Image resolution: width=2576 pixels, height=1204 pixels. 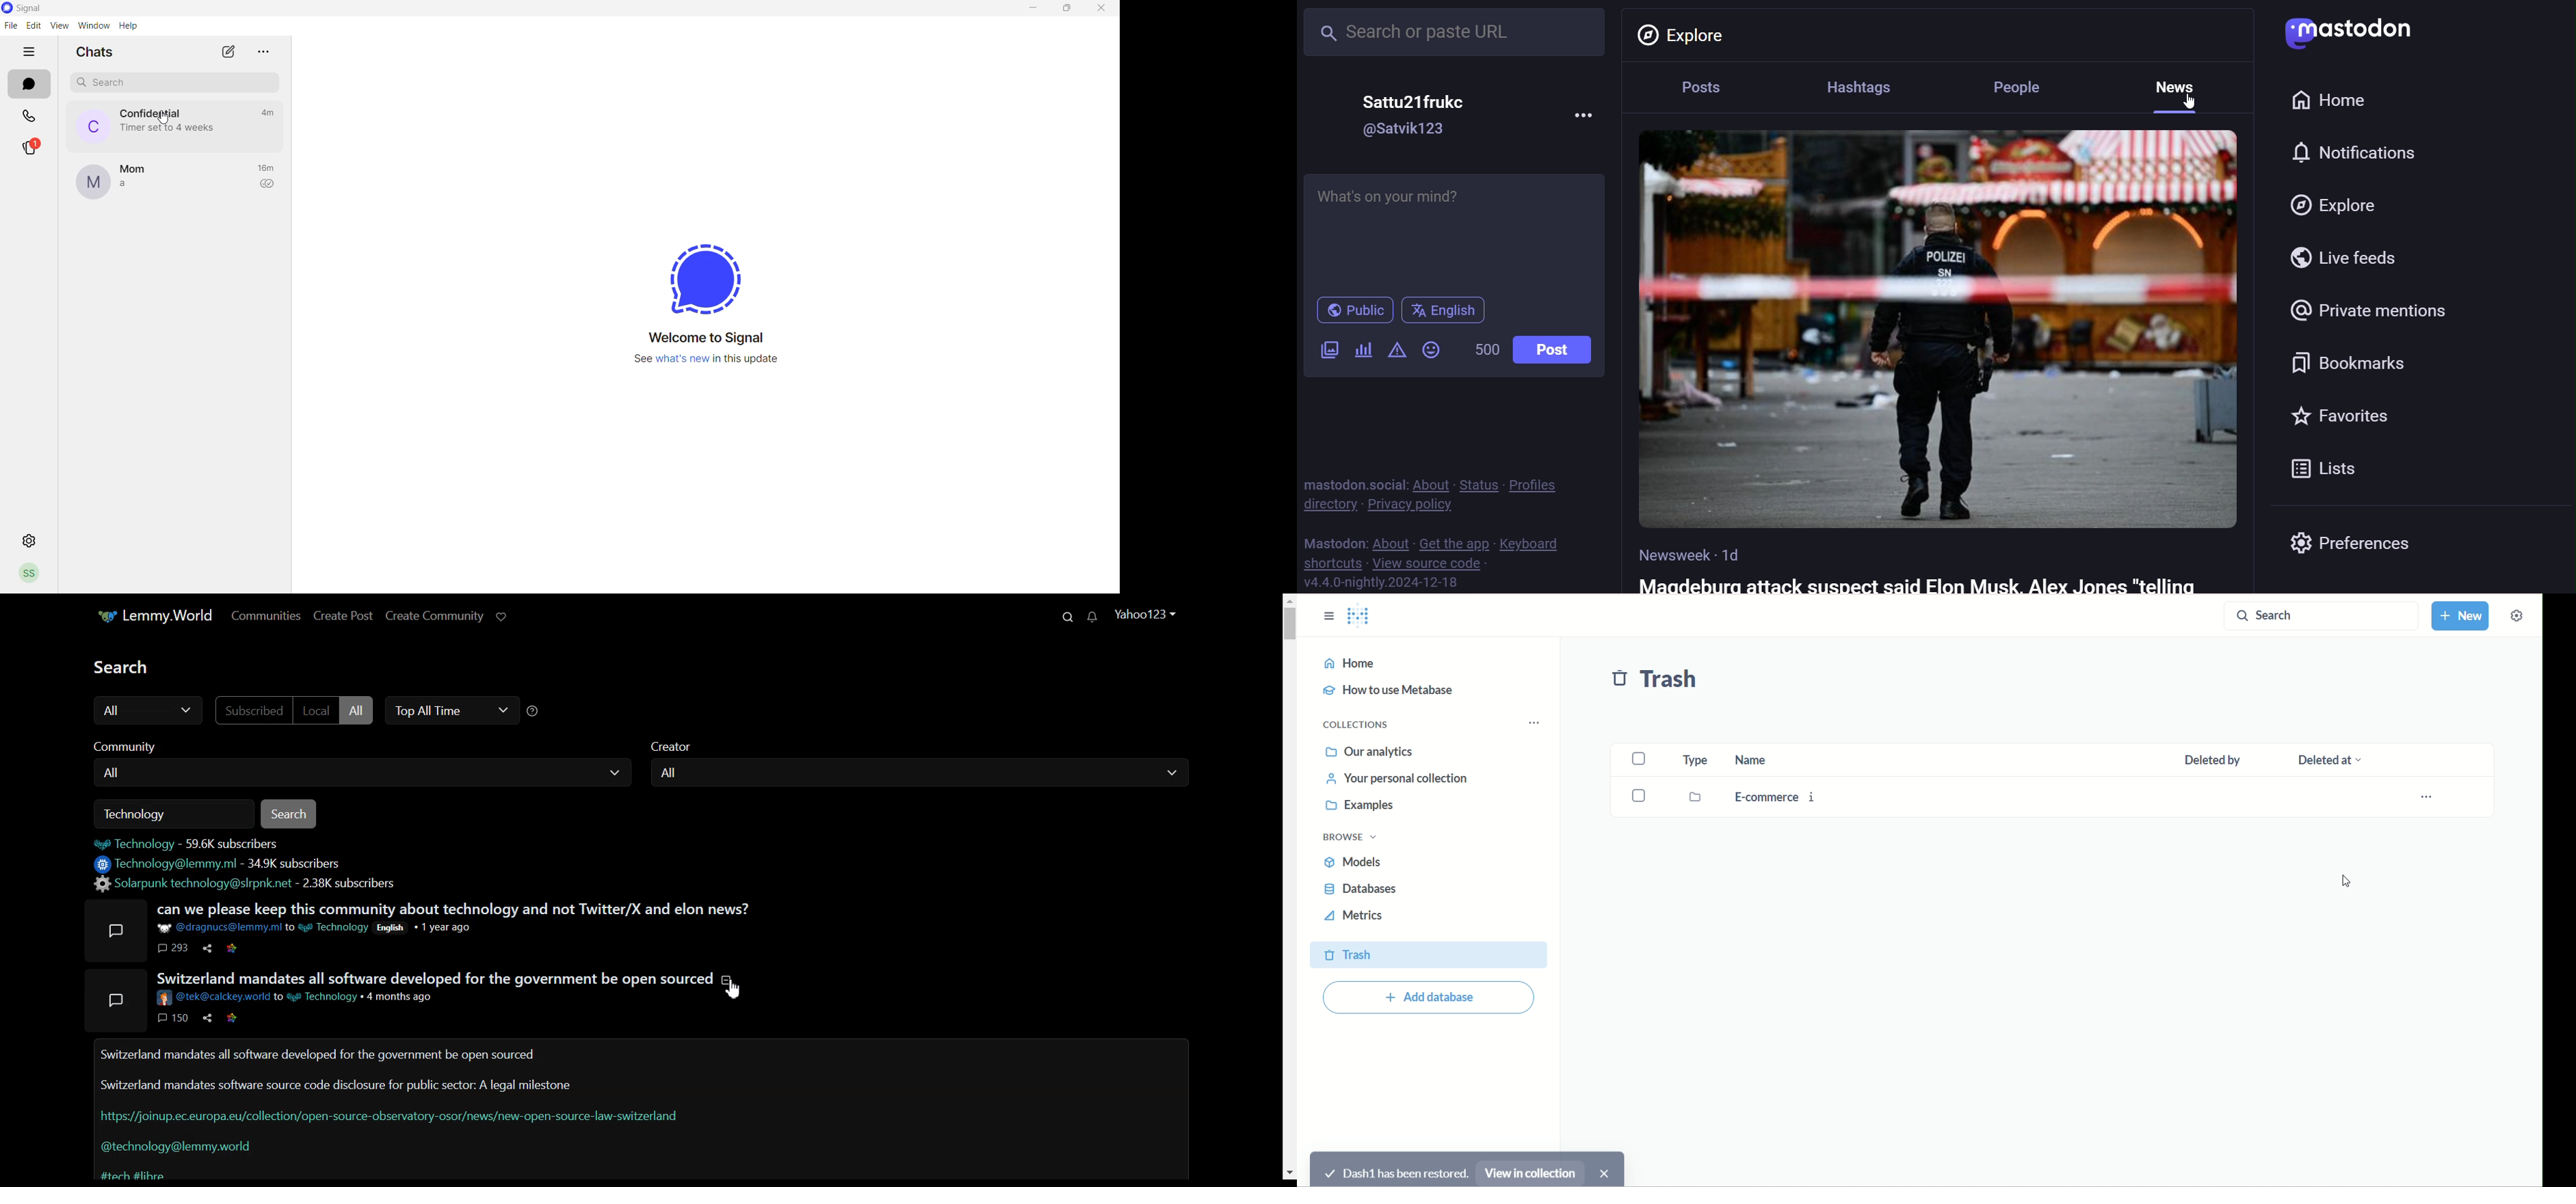 I want to click on Unread Messages, so click(x=1096, y=616).